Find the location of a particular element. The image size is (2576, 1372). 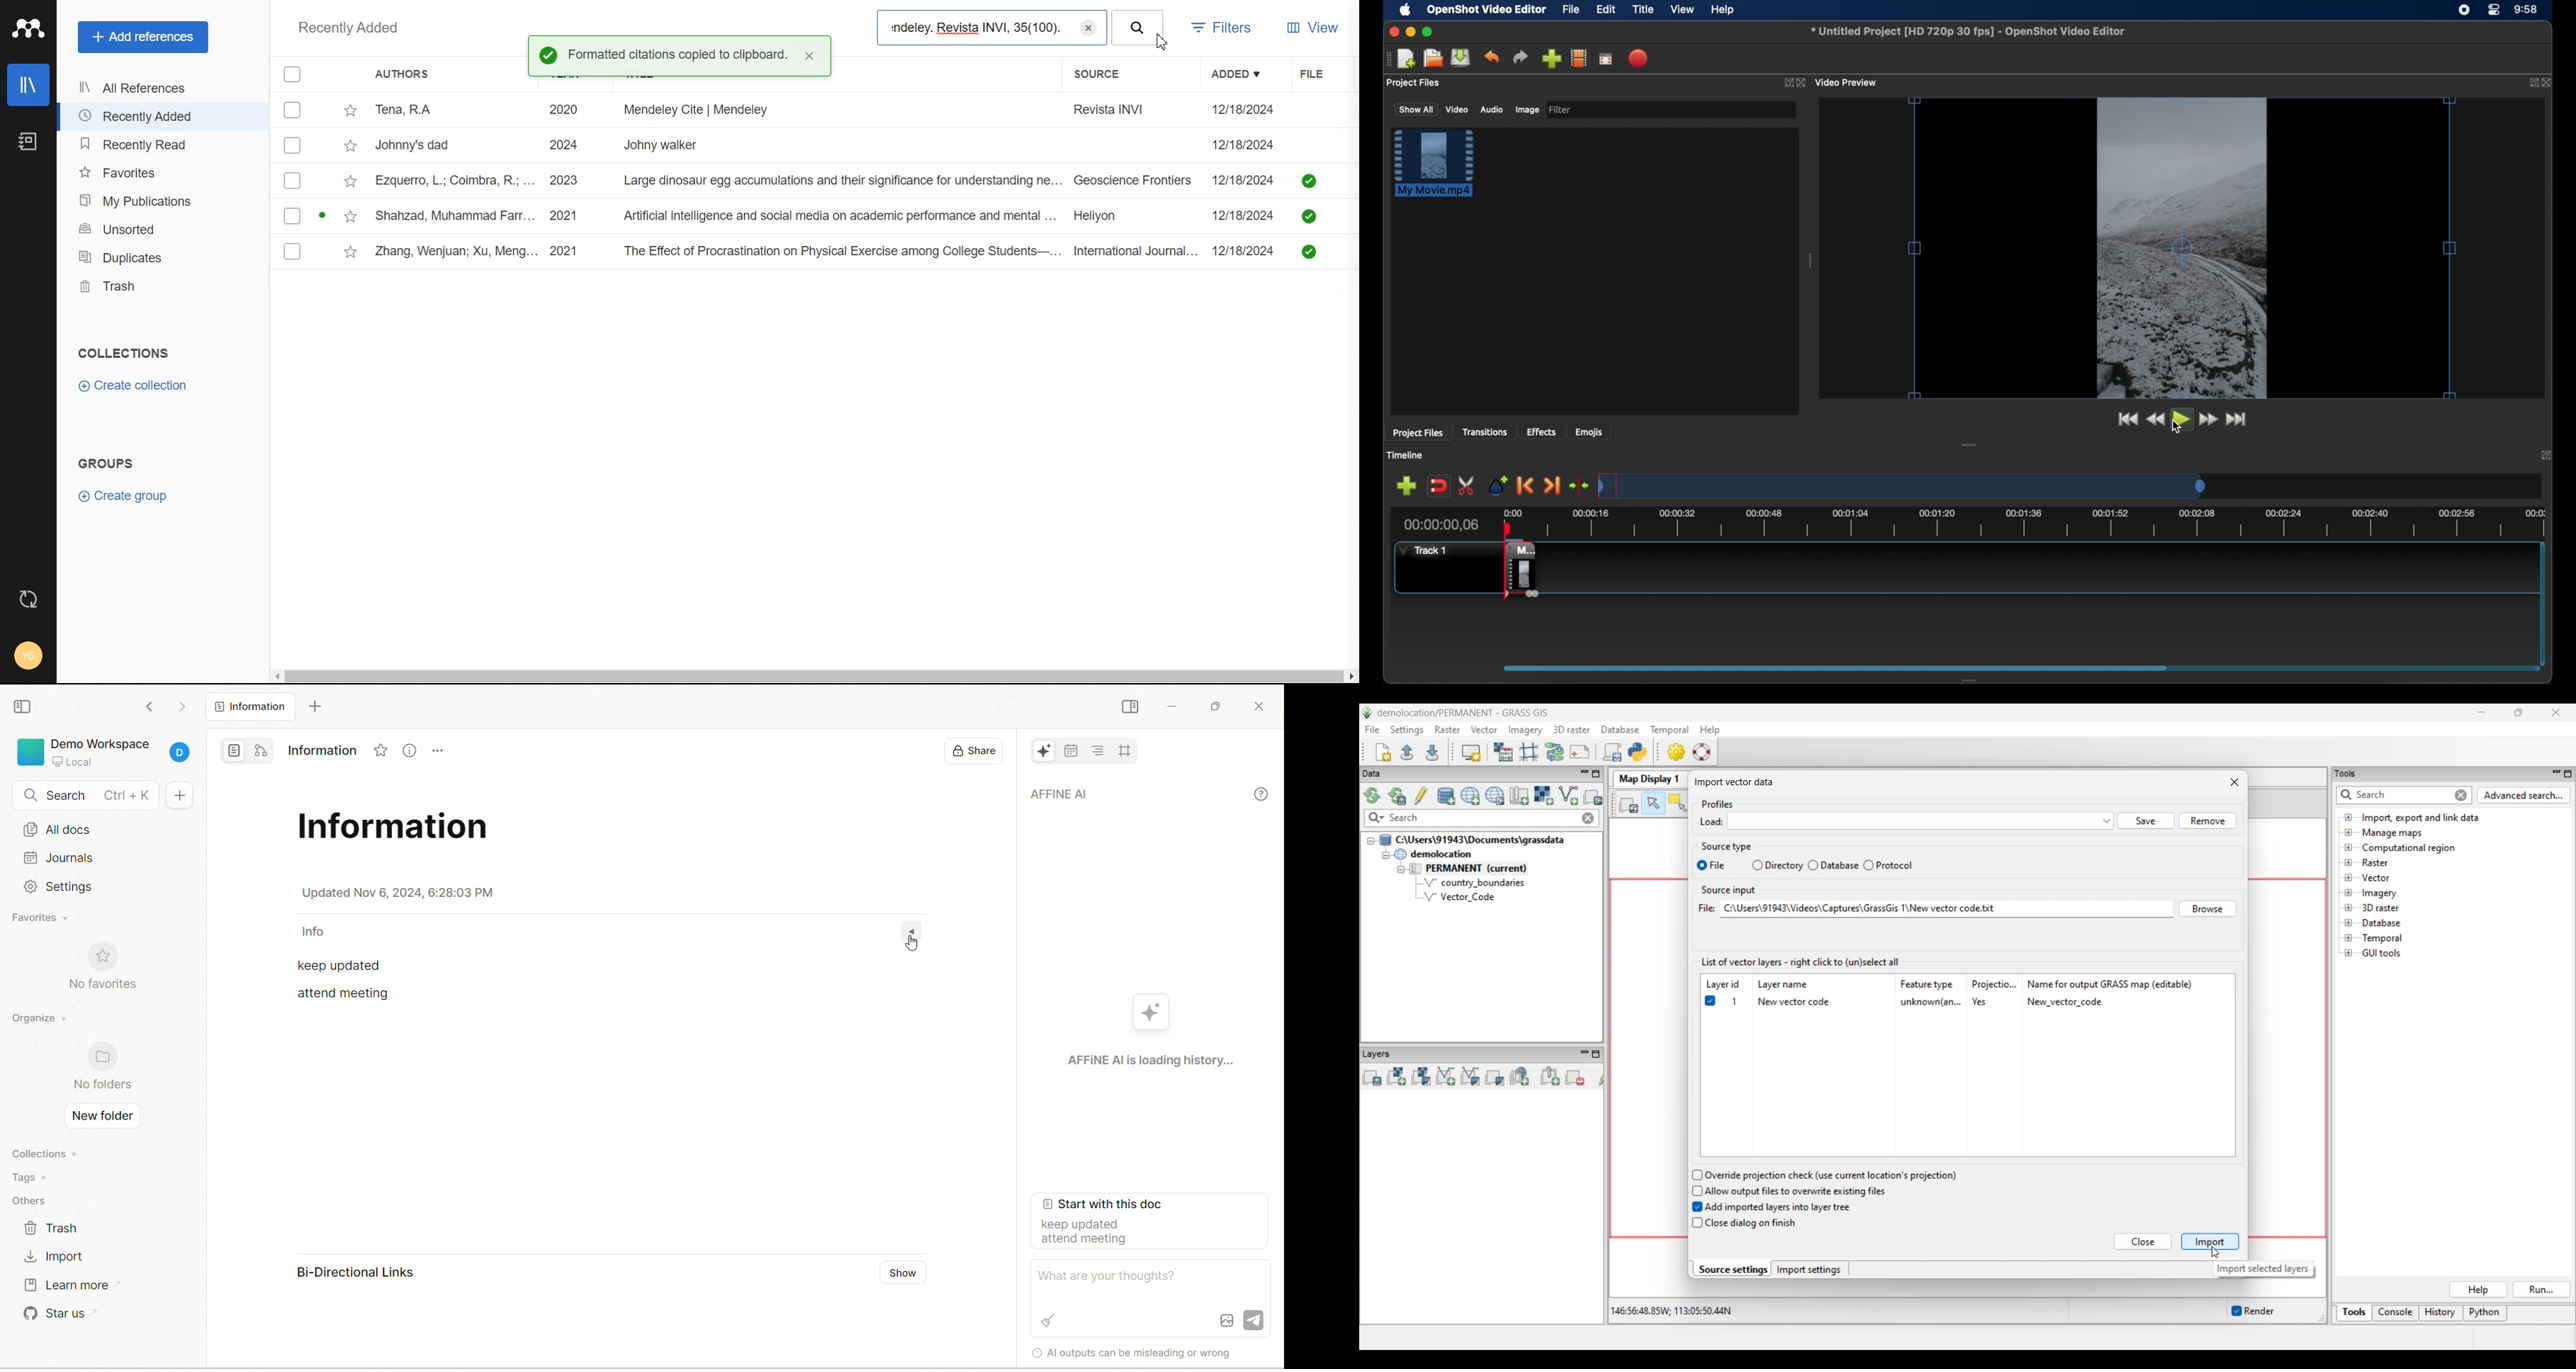

Create group is located at coordinates (122, 496).